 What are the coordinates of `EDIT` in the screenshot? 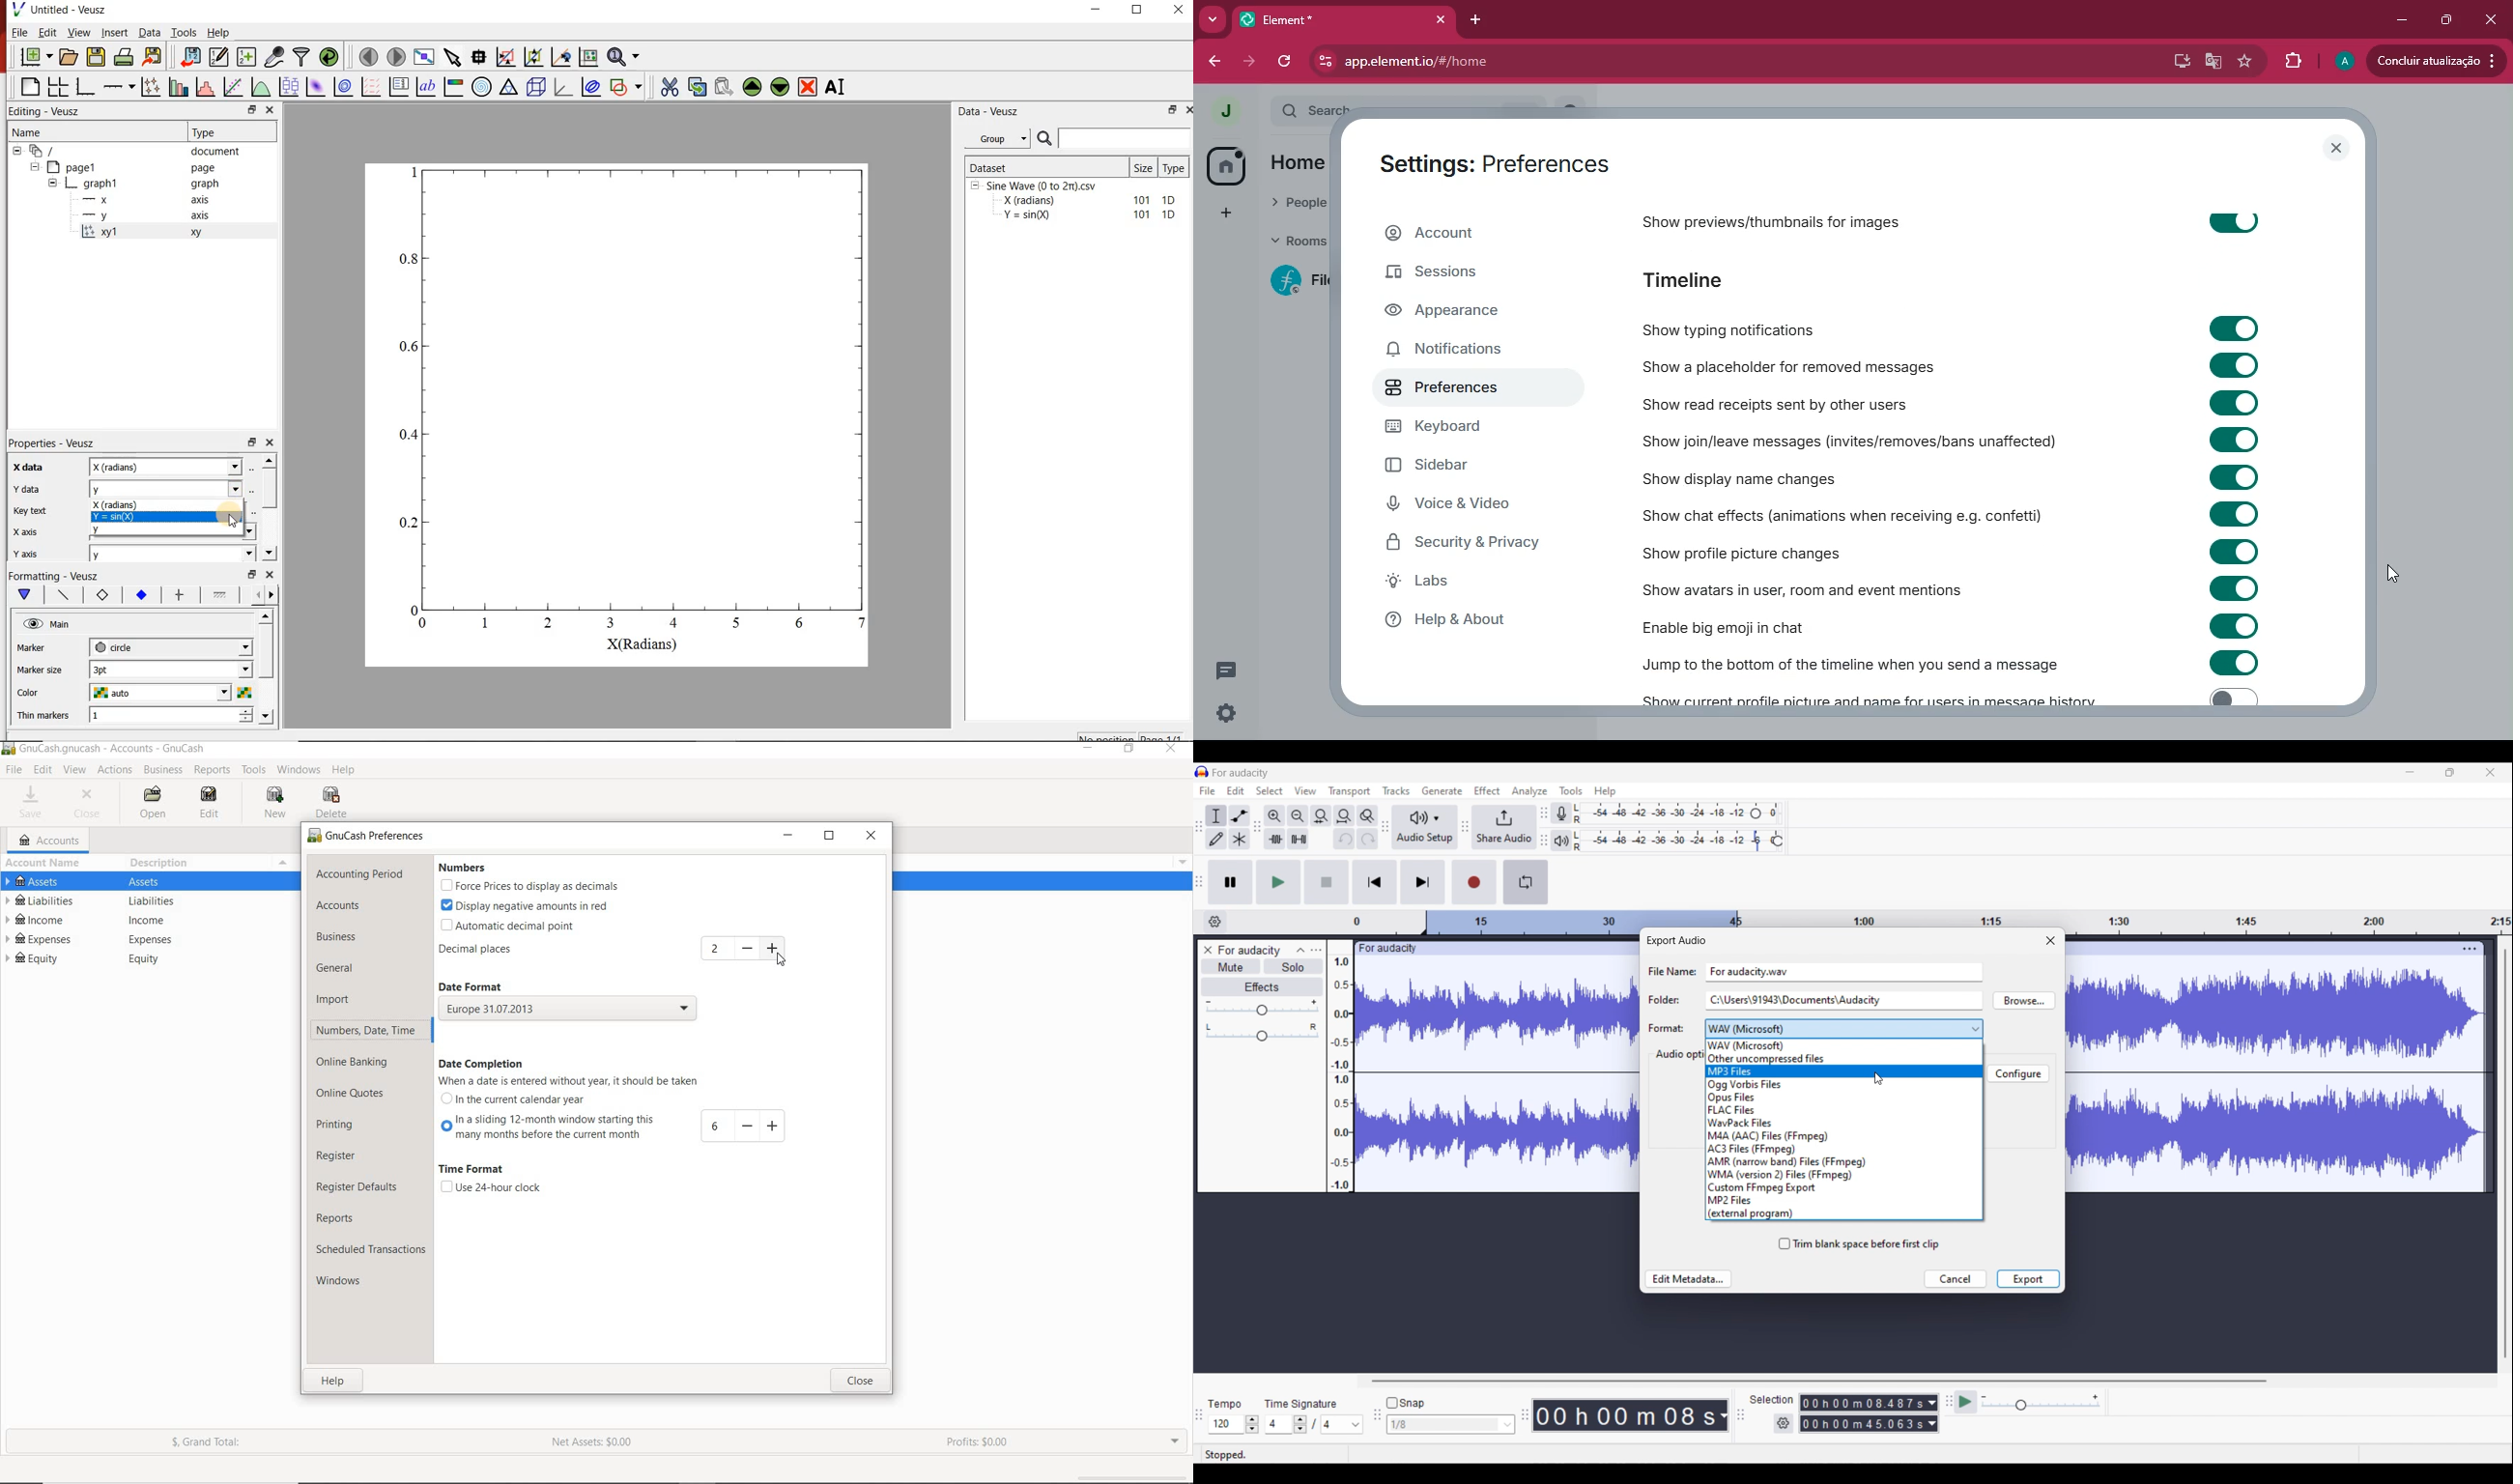 It's located at (214, 805).